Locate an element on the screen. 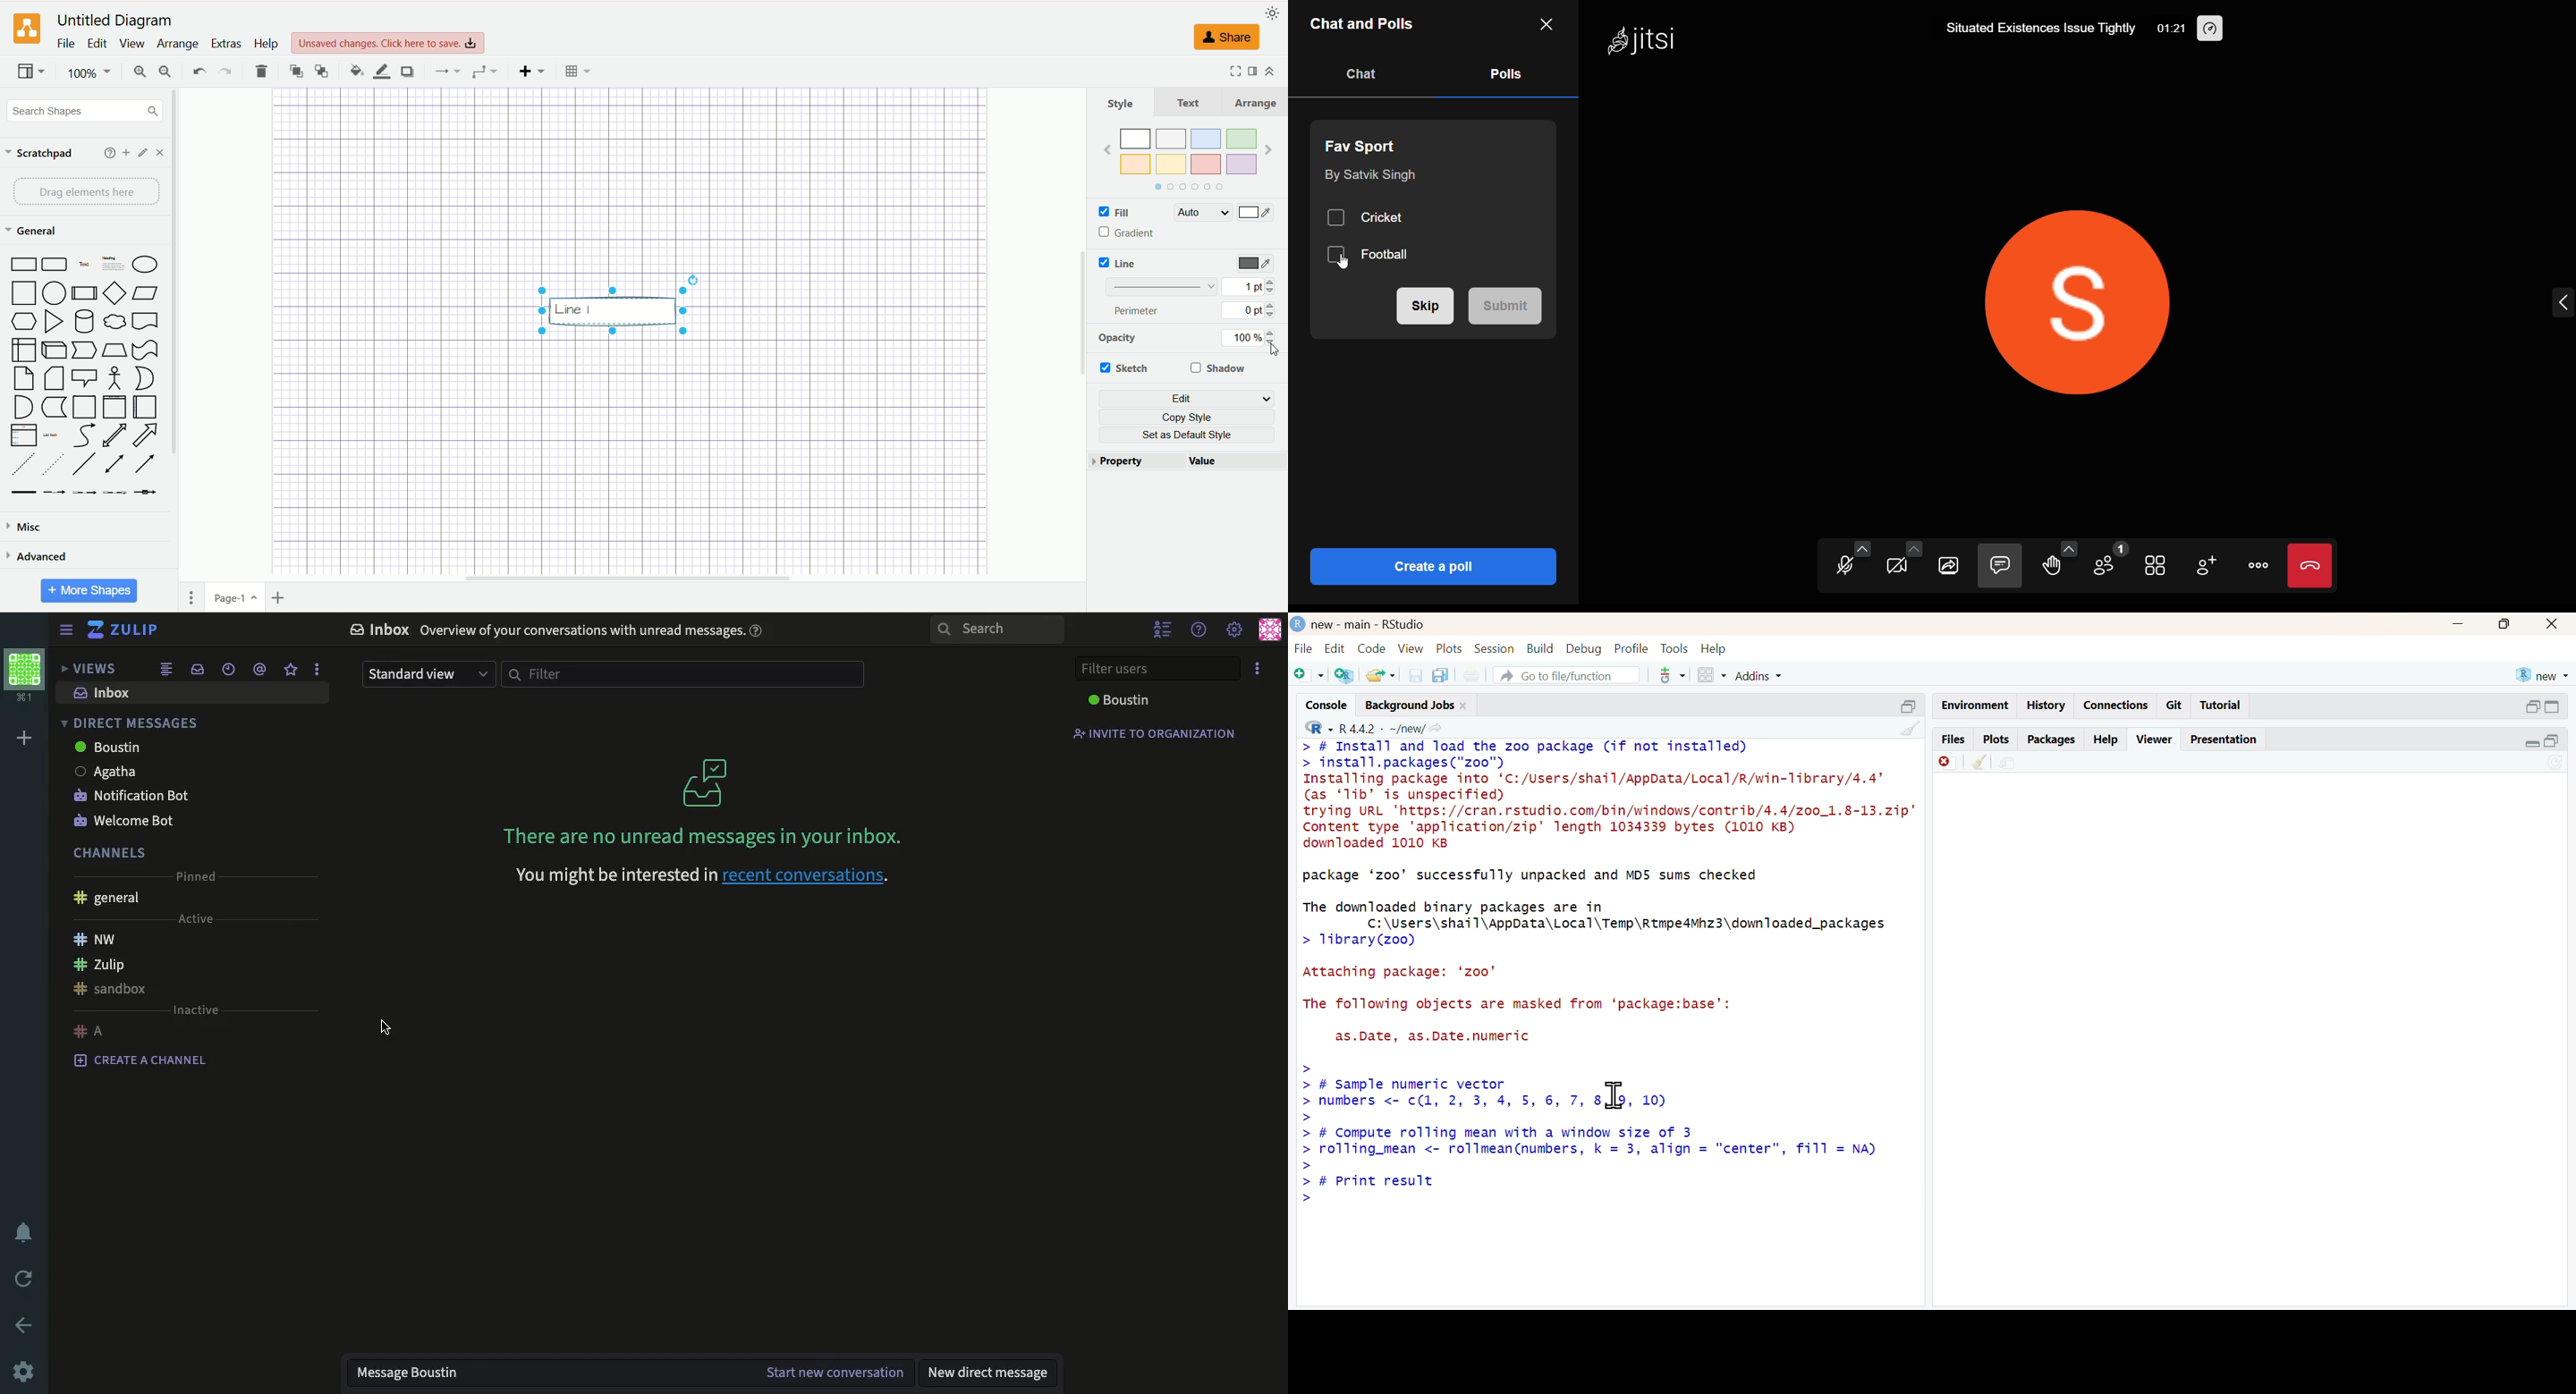  Document is located at coordinates (146, 320).